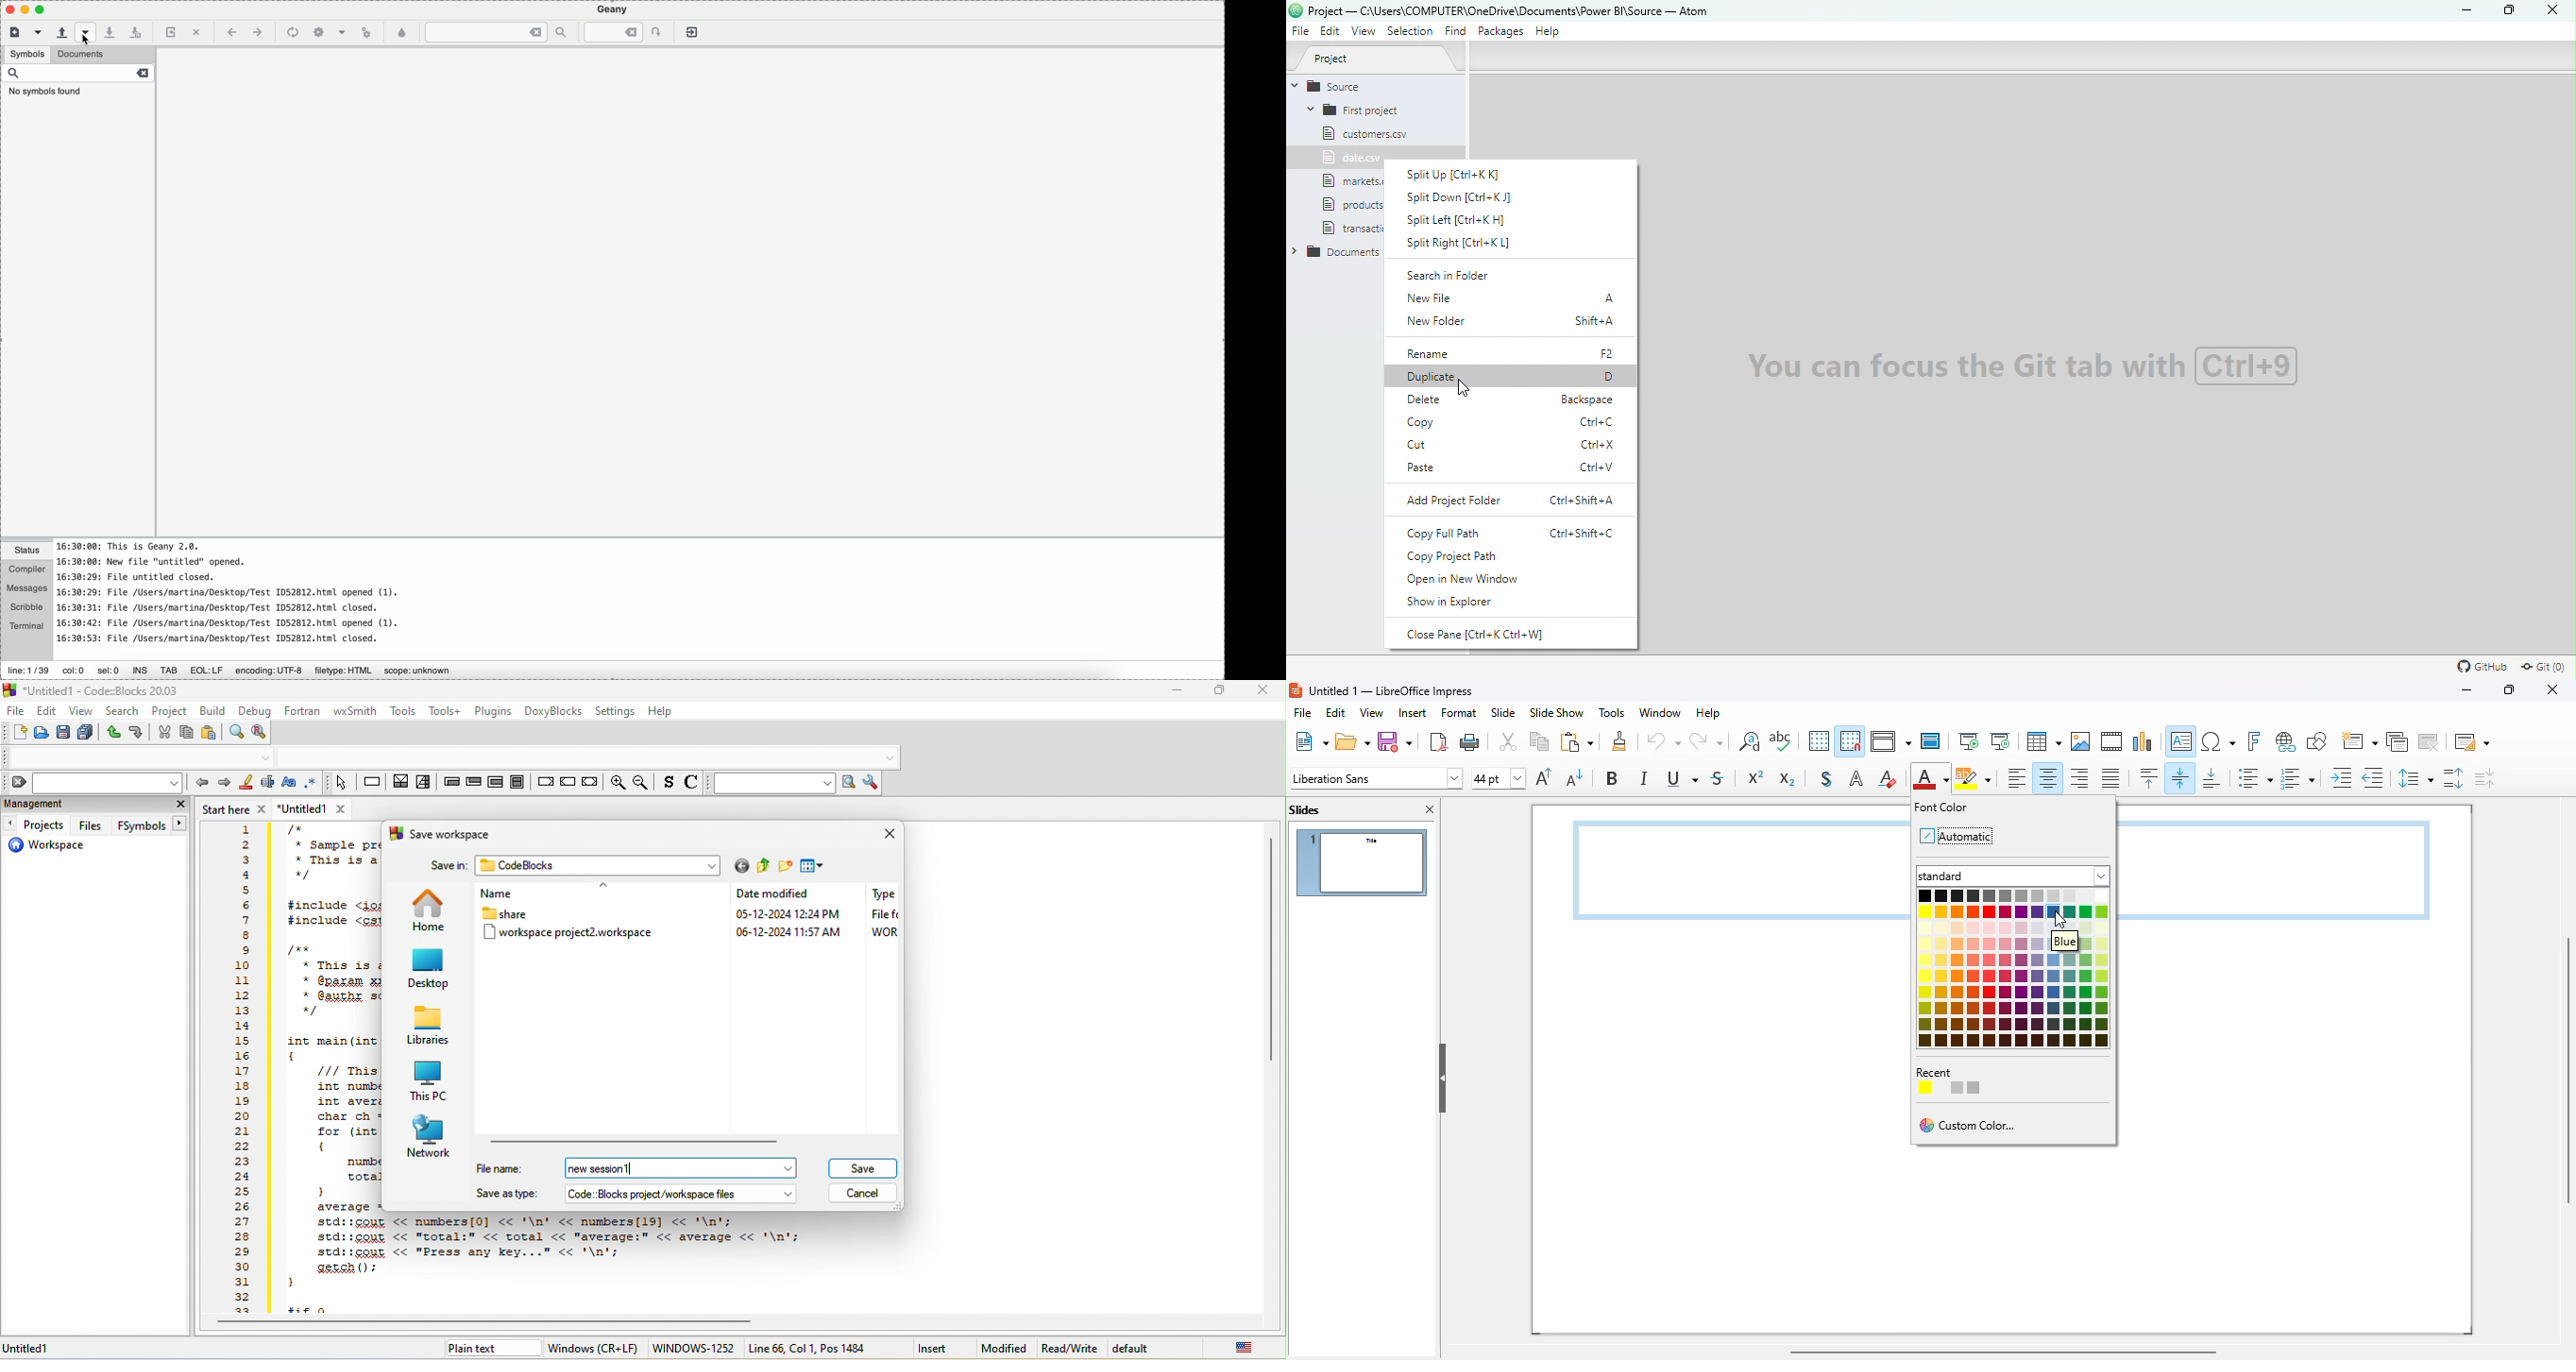 The image size is (2576, 1372). What do you see at coordinates (1222, 688) in the screenshot?
I see `maximize` at bounding box center [1222, 688].